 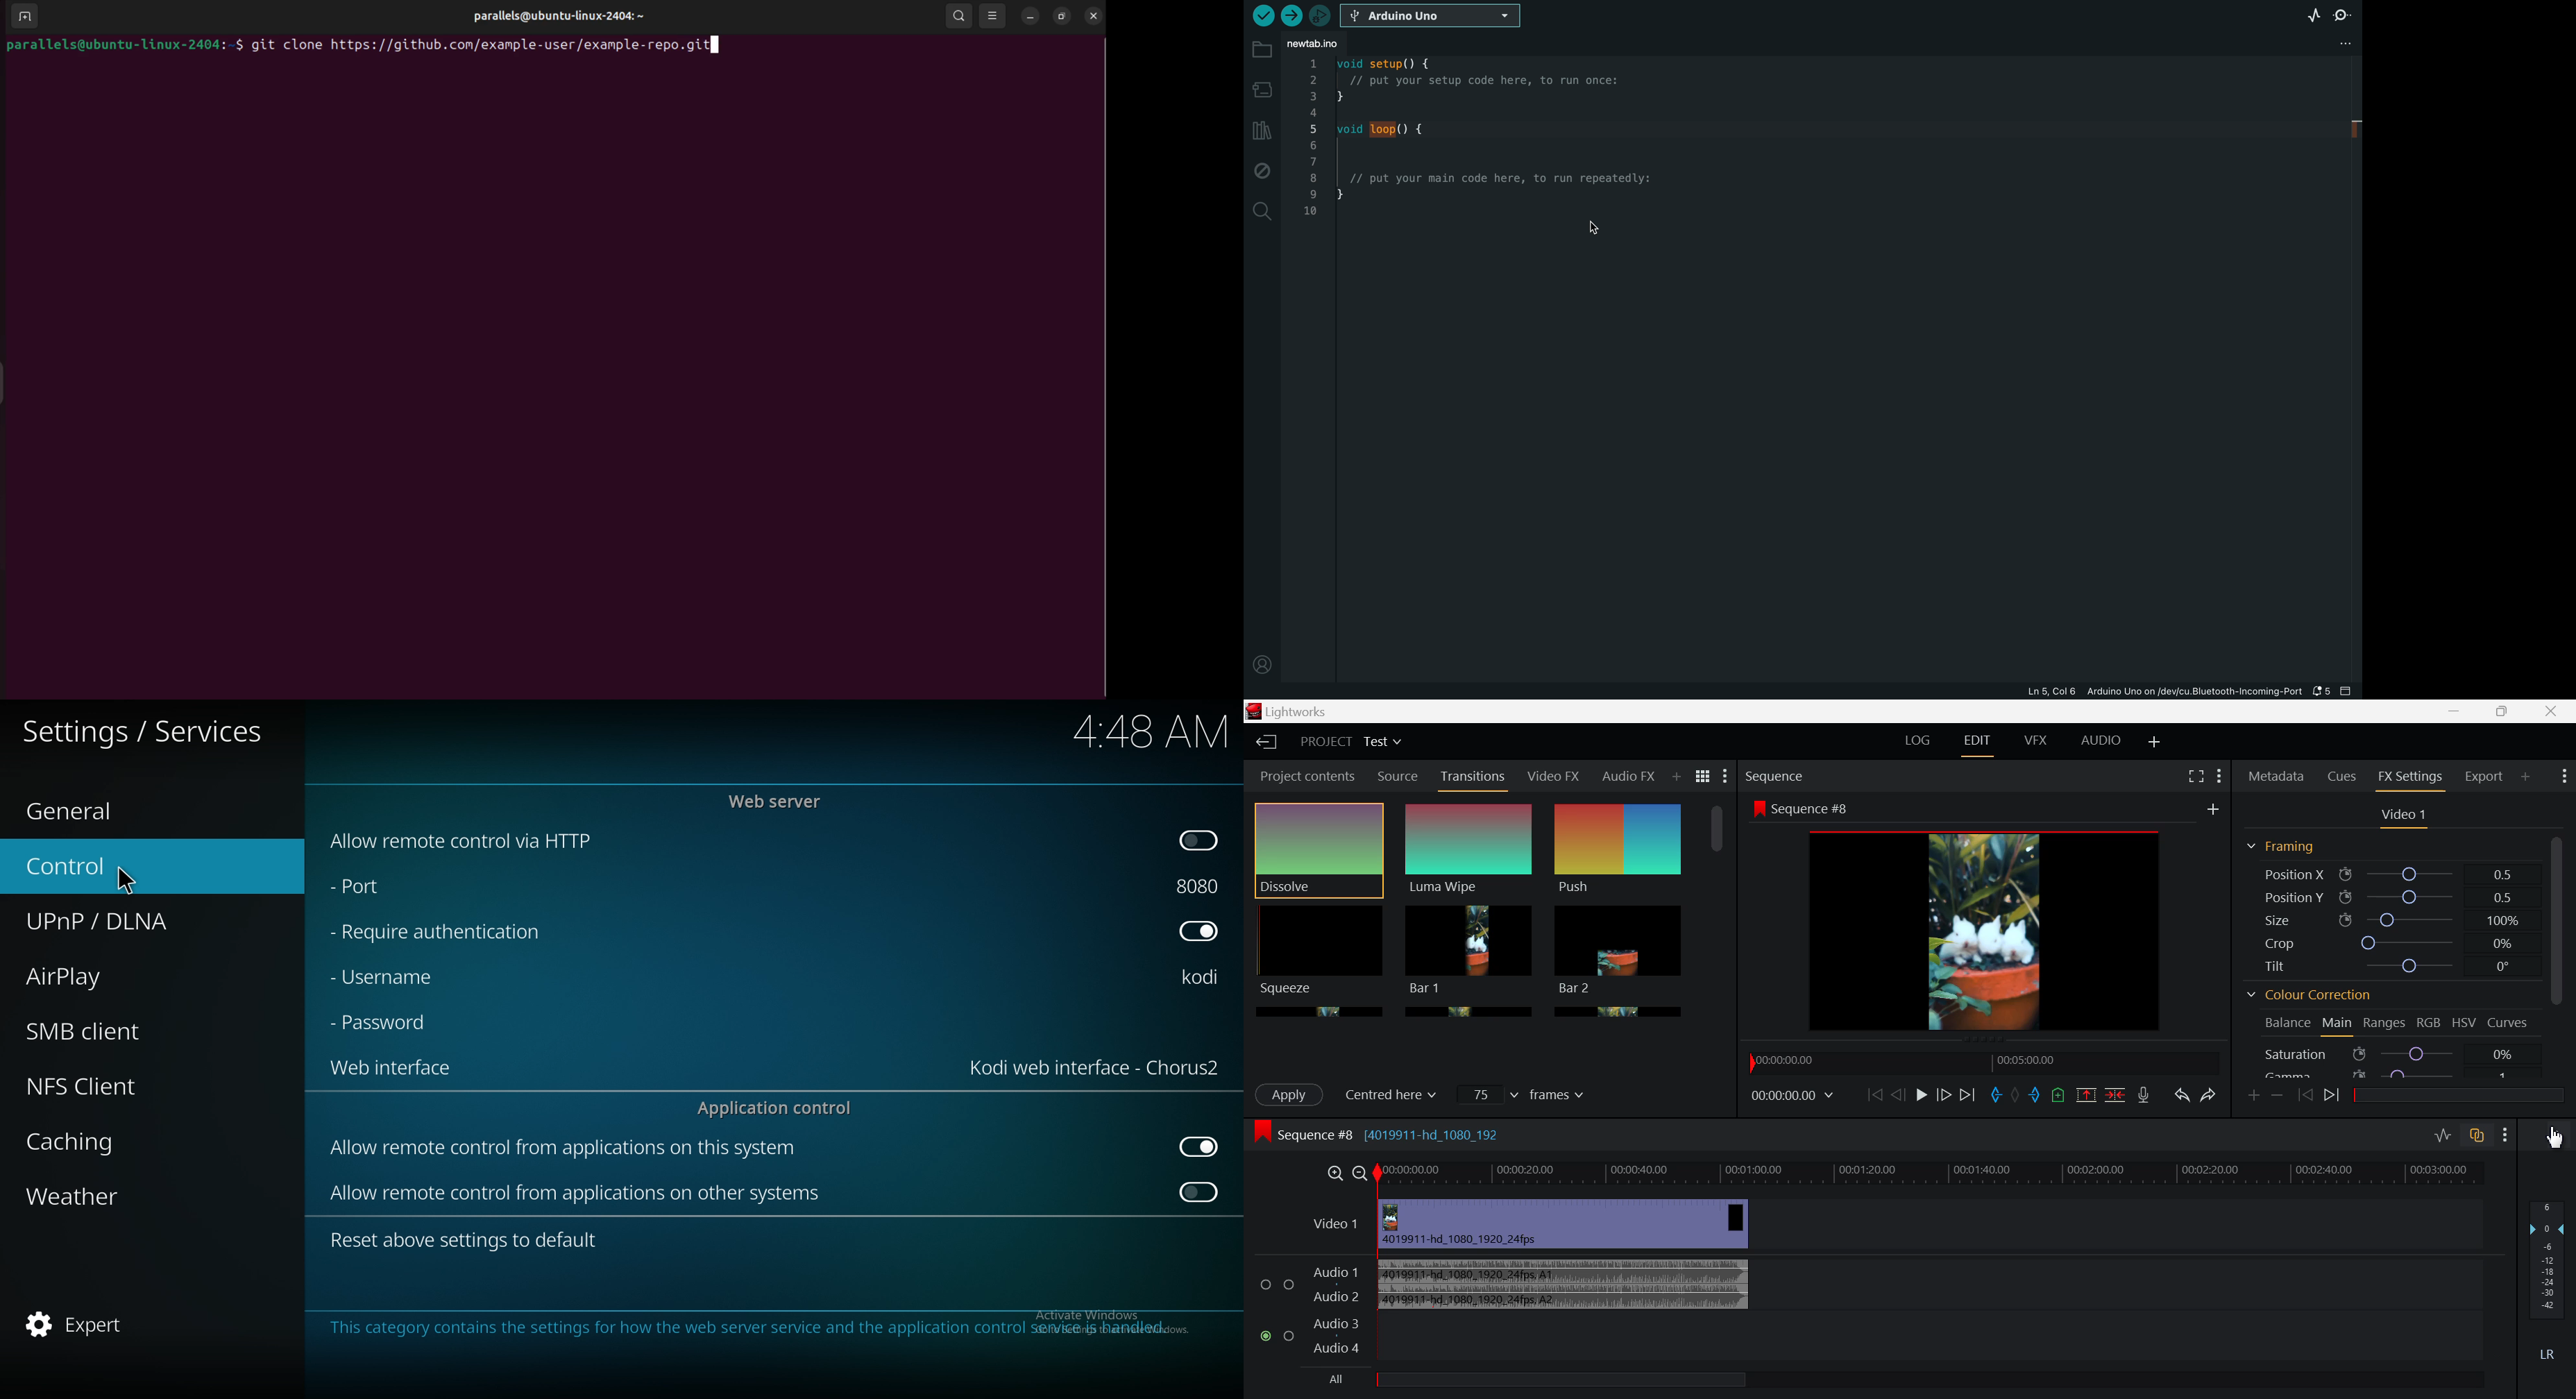 I want to click on Push, so click(x=1619, y=850).